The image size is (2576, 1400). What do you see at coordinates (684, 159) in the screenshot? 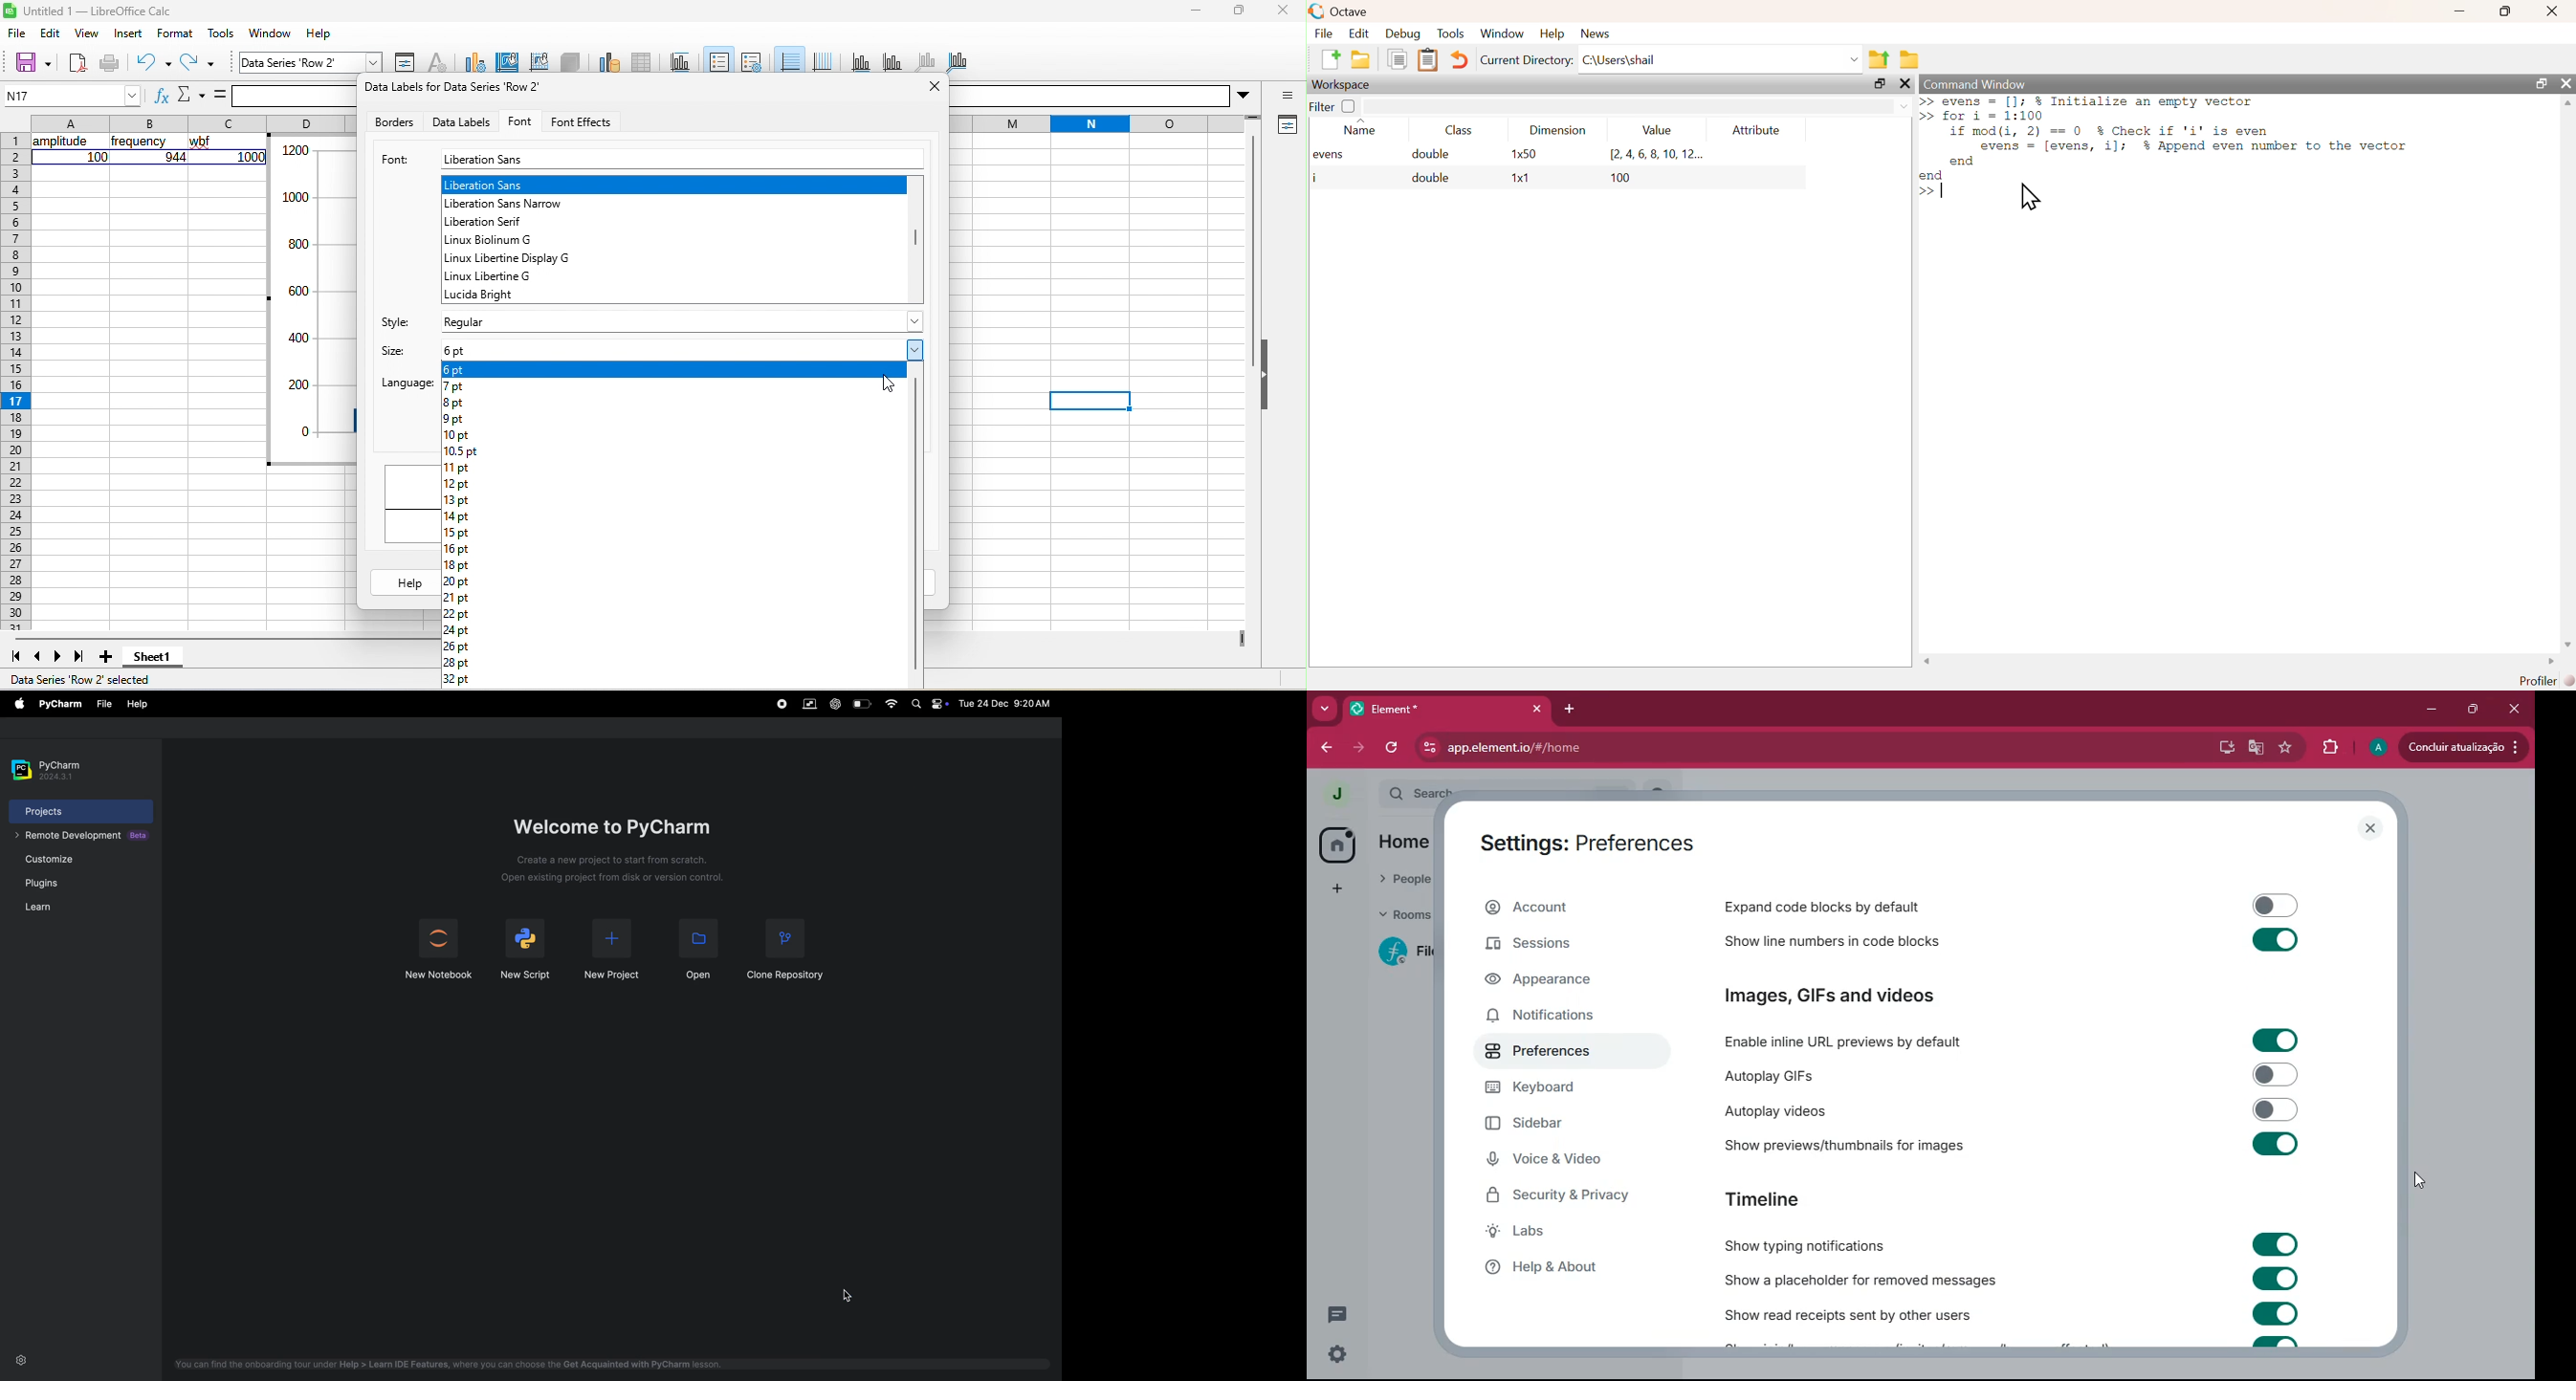
I see `liberation sans` at bounding box center [684, 159].